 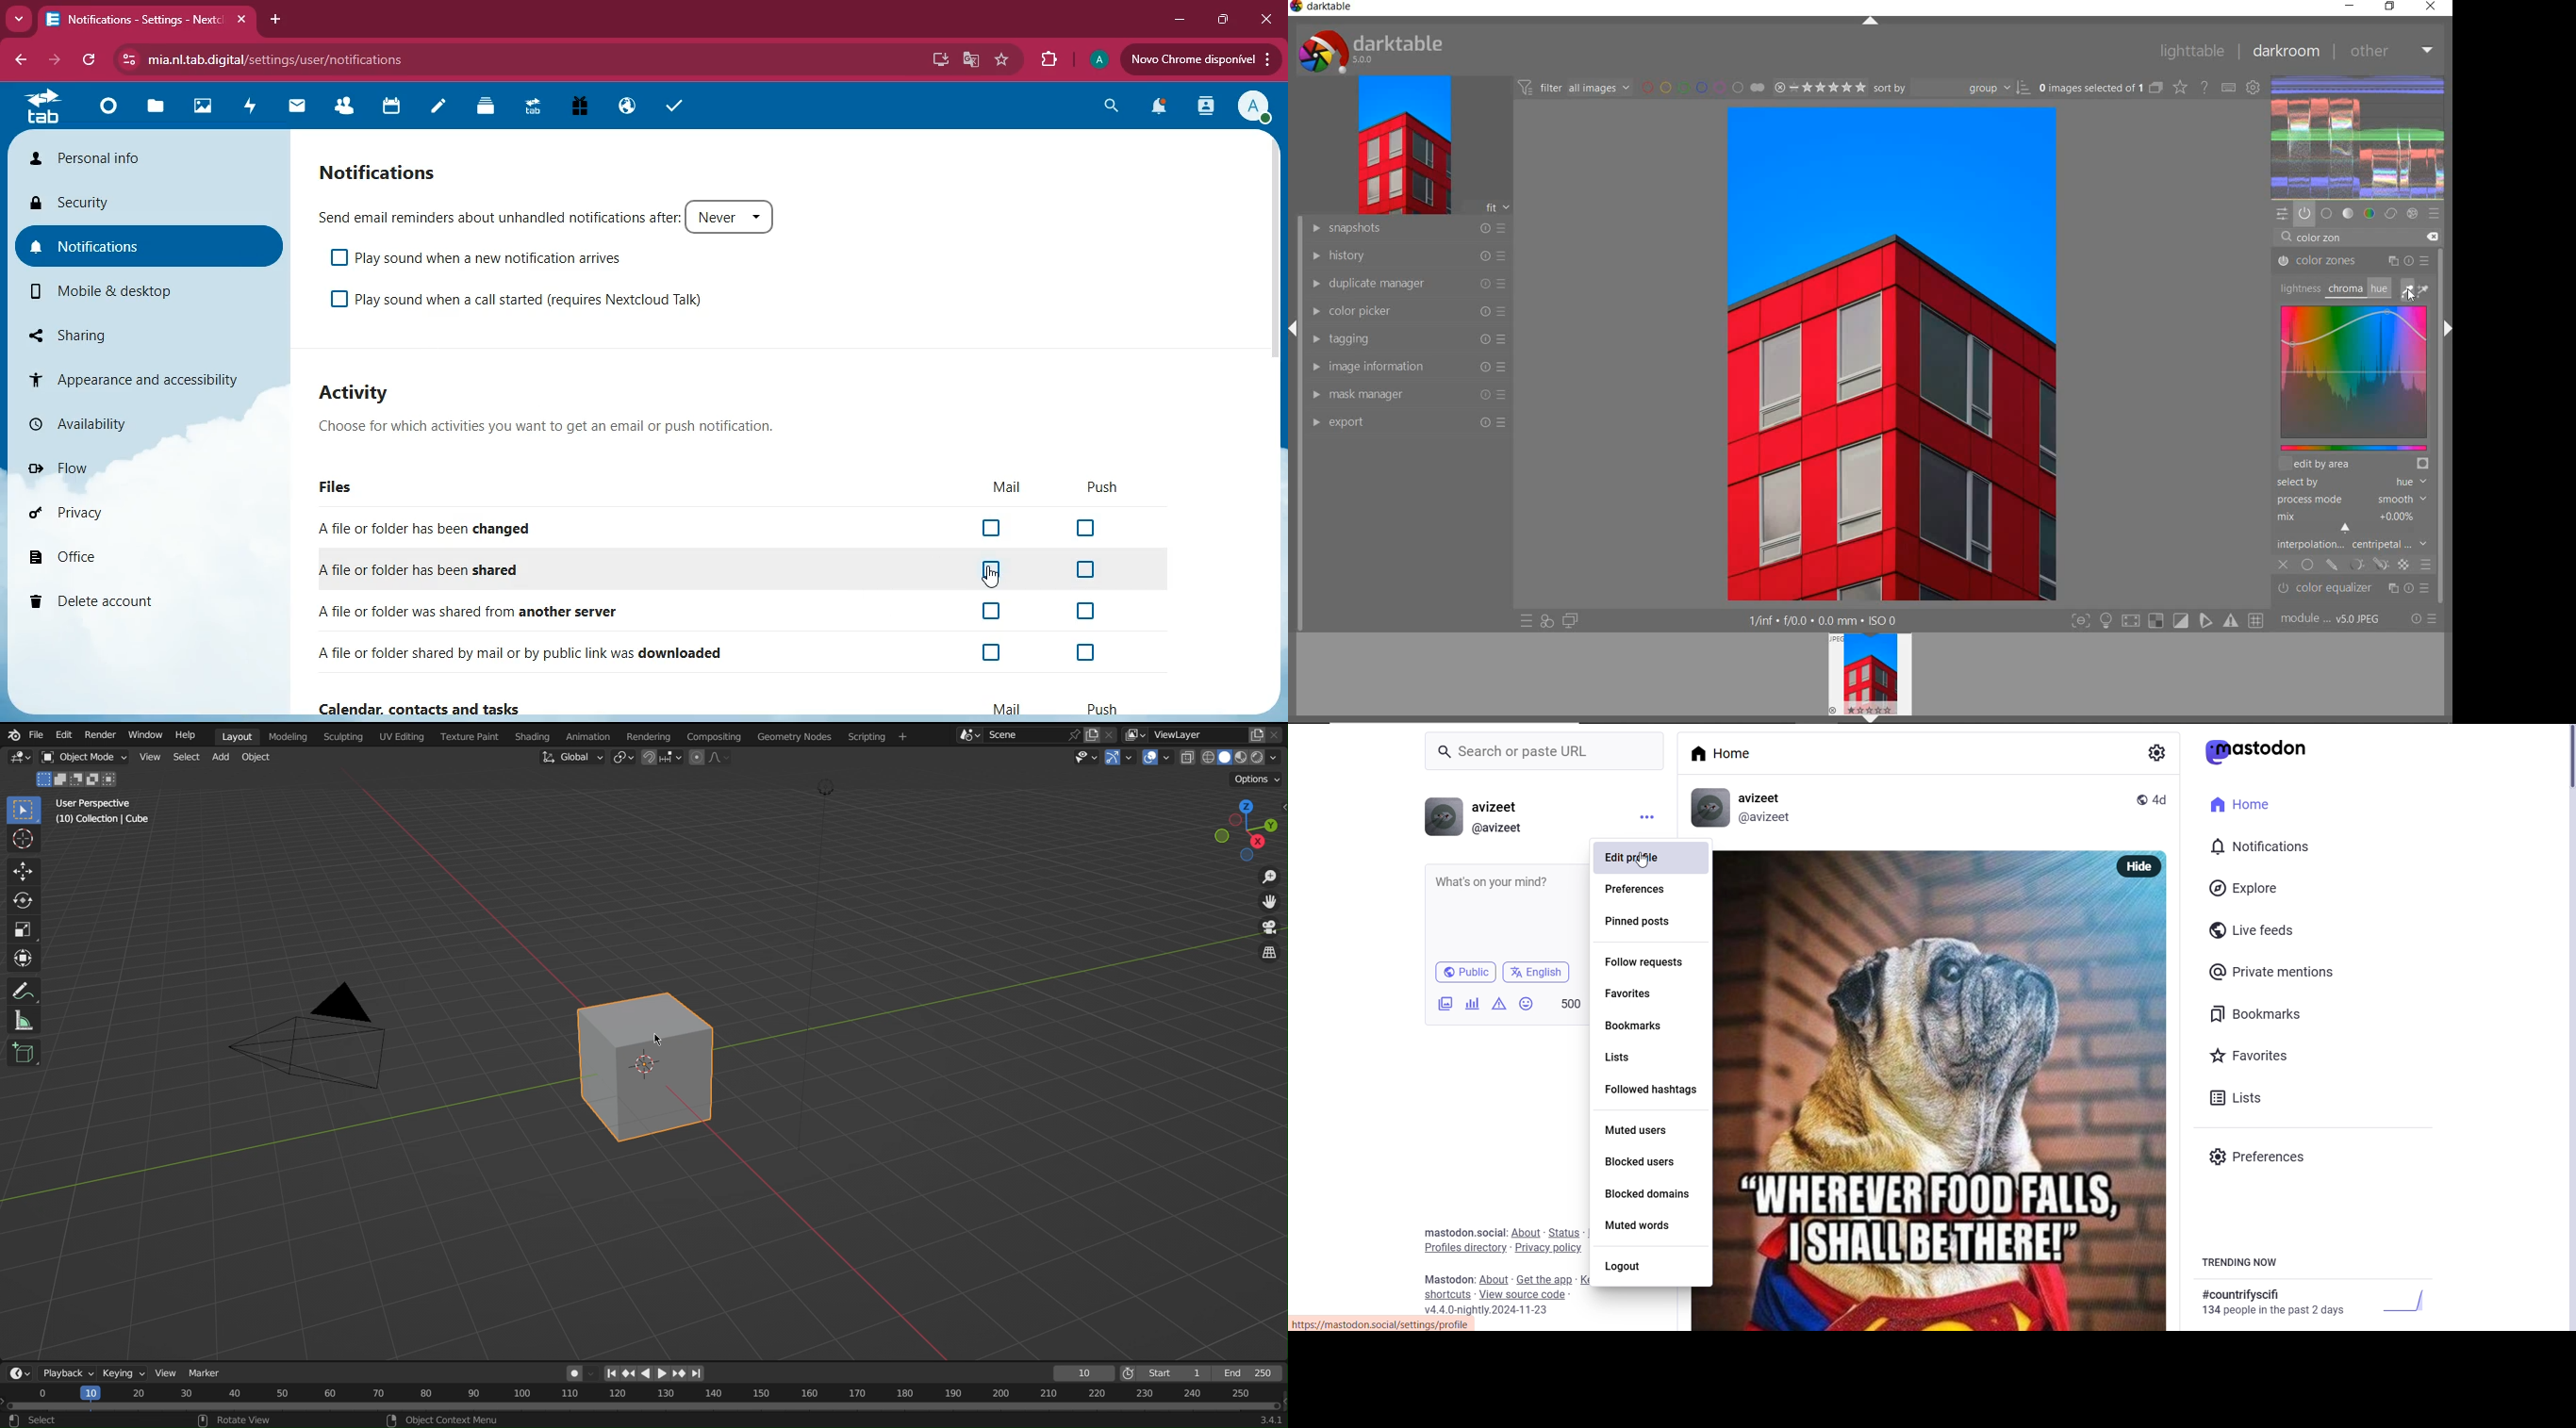 What do you see at coordinates (1460, 1248) in the screenshot?
I see `profiles` at bounding box center [1460, 1248].